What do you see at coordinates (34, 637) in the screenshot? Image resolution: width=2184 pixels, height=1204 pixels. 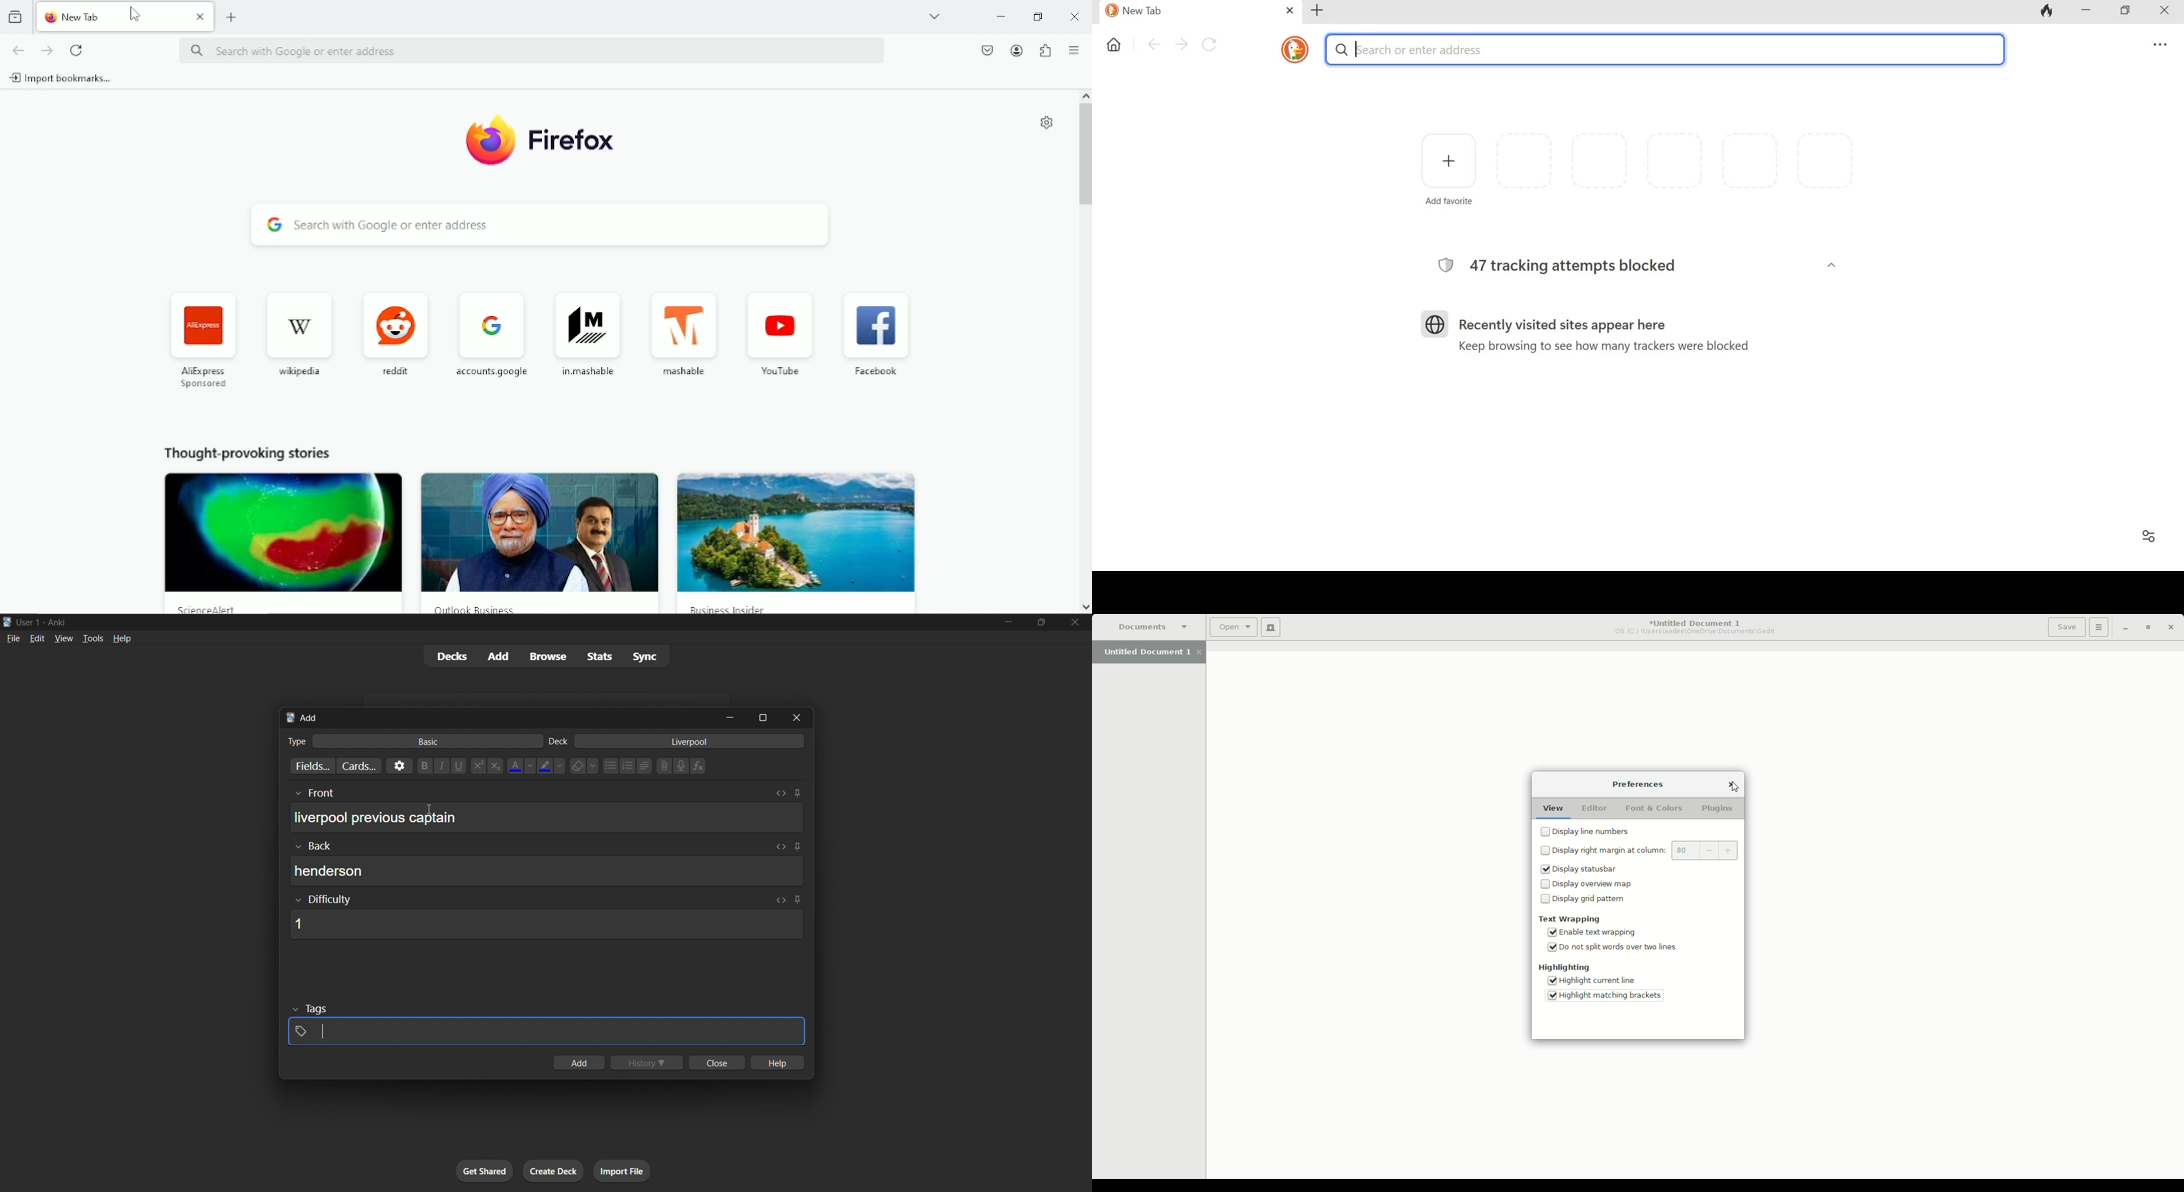 I see `edit` at bounding box center [34, 637].